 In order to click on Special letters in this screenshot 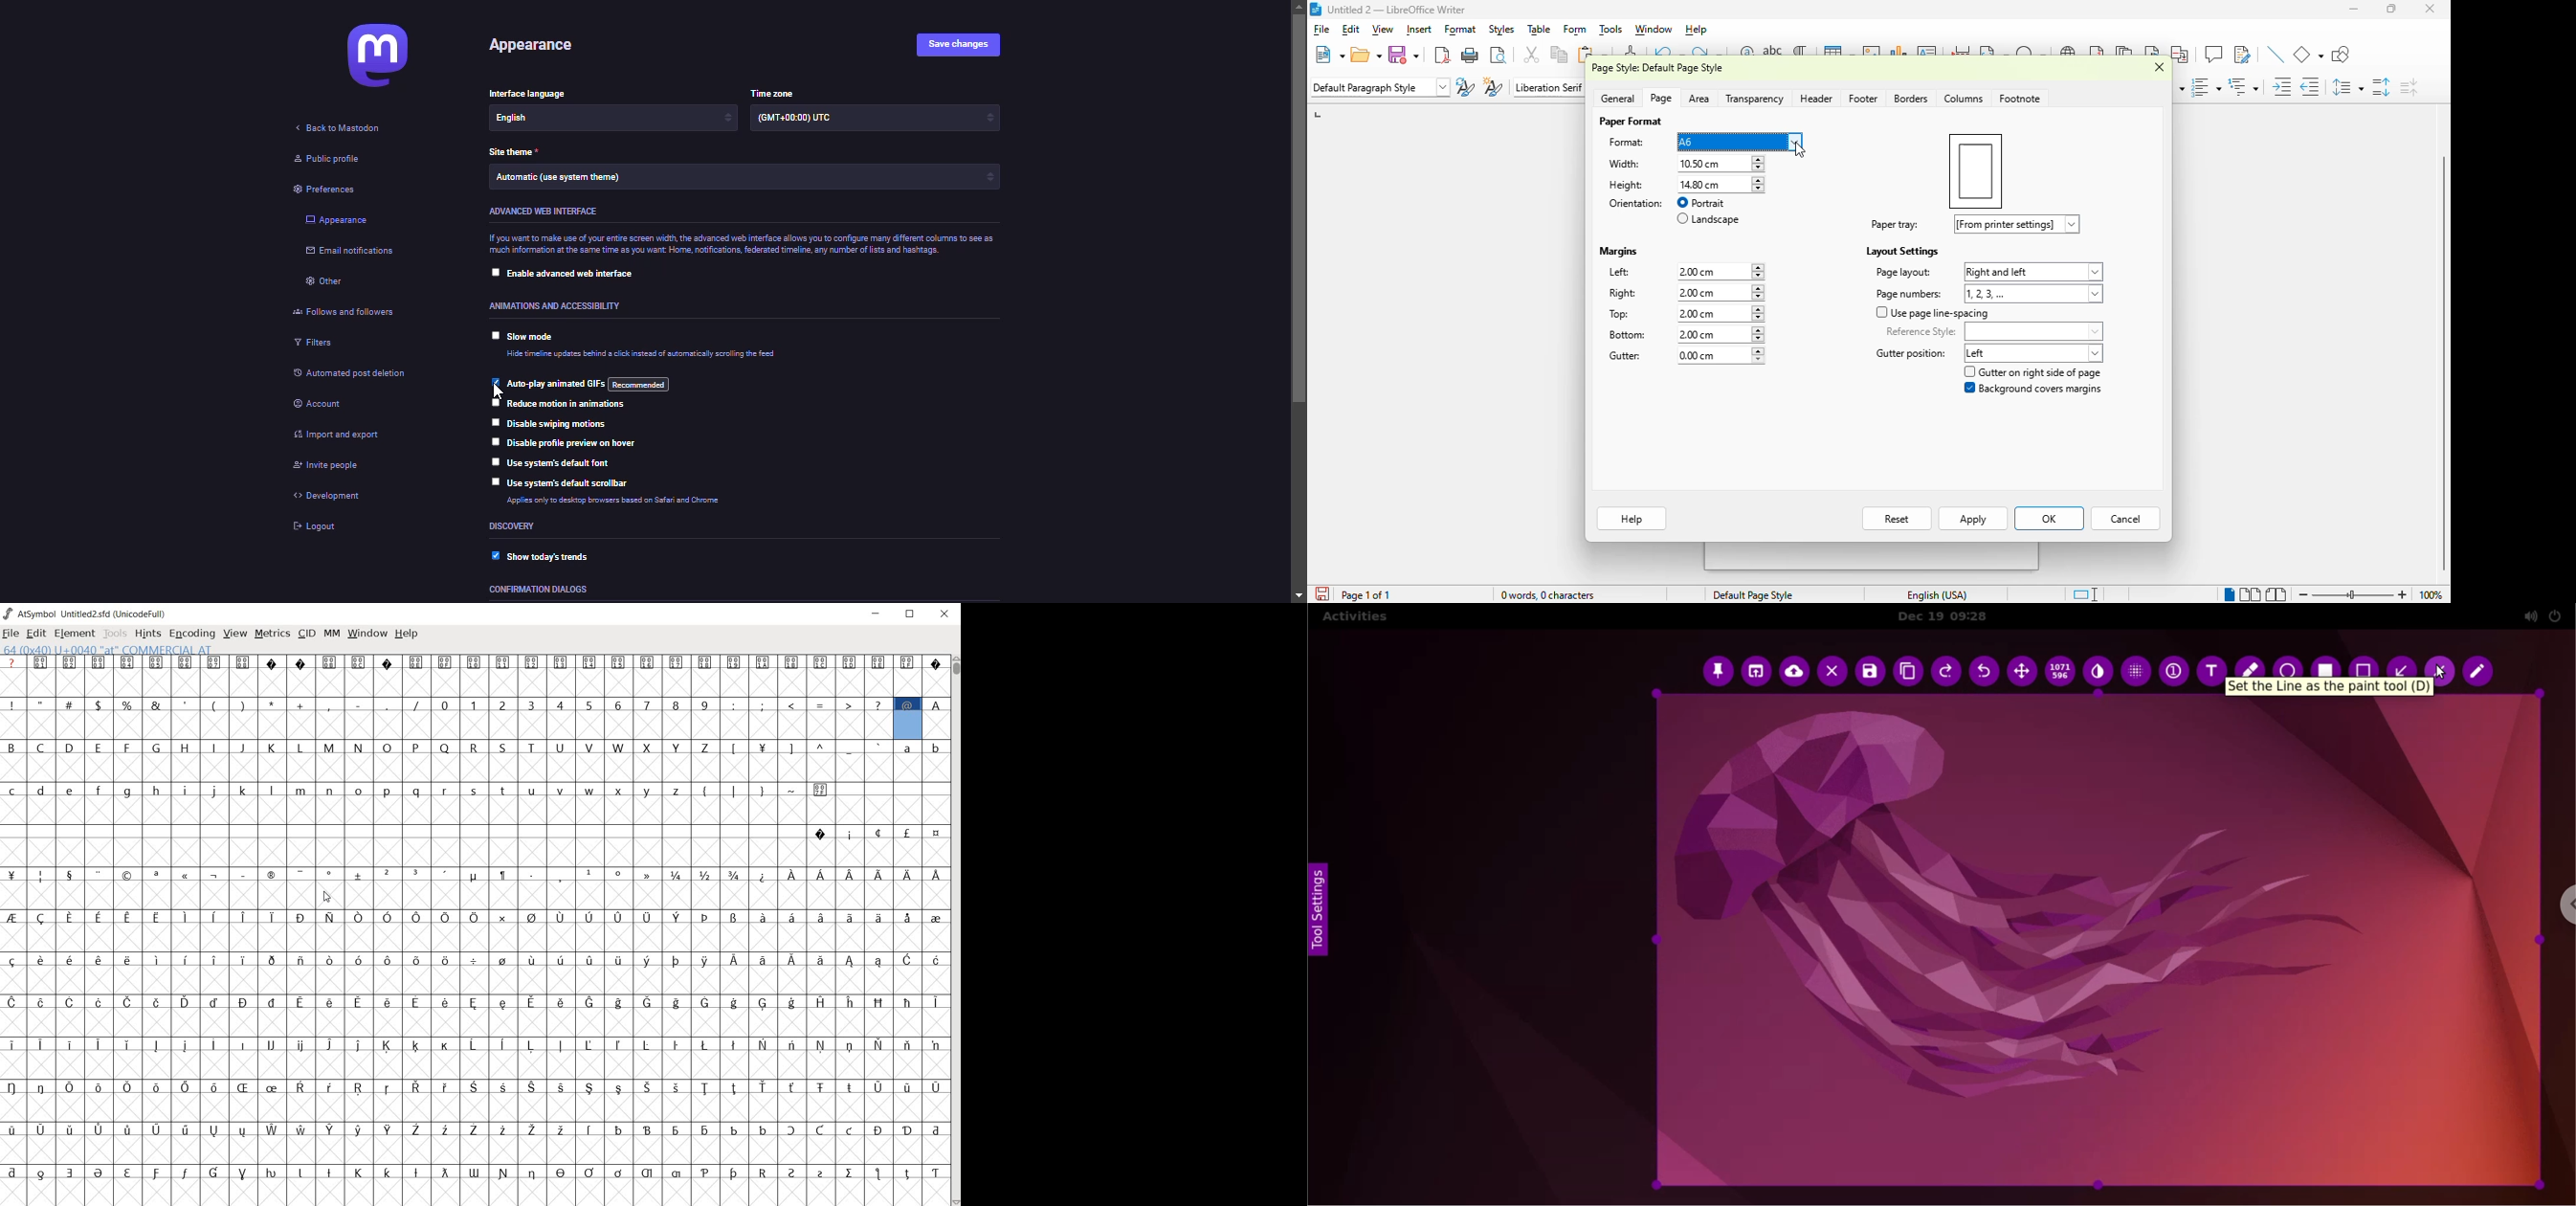, I will do `click(851, 875)`.